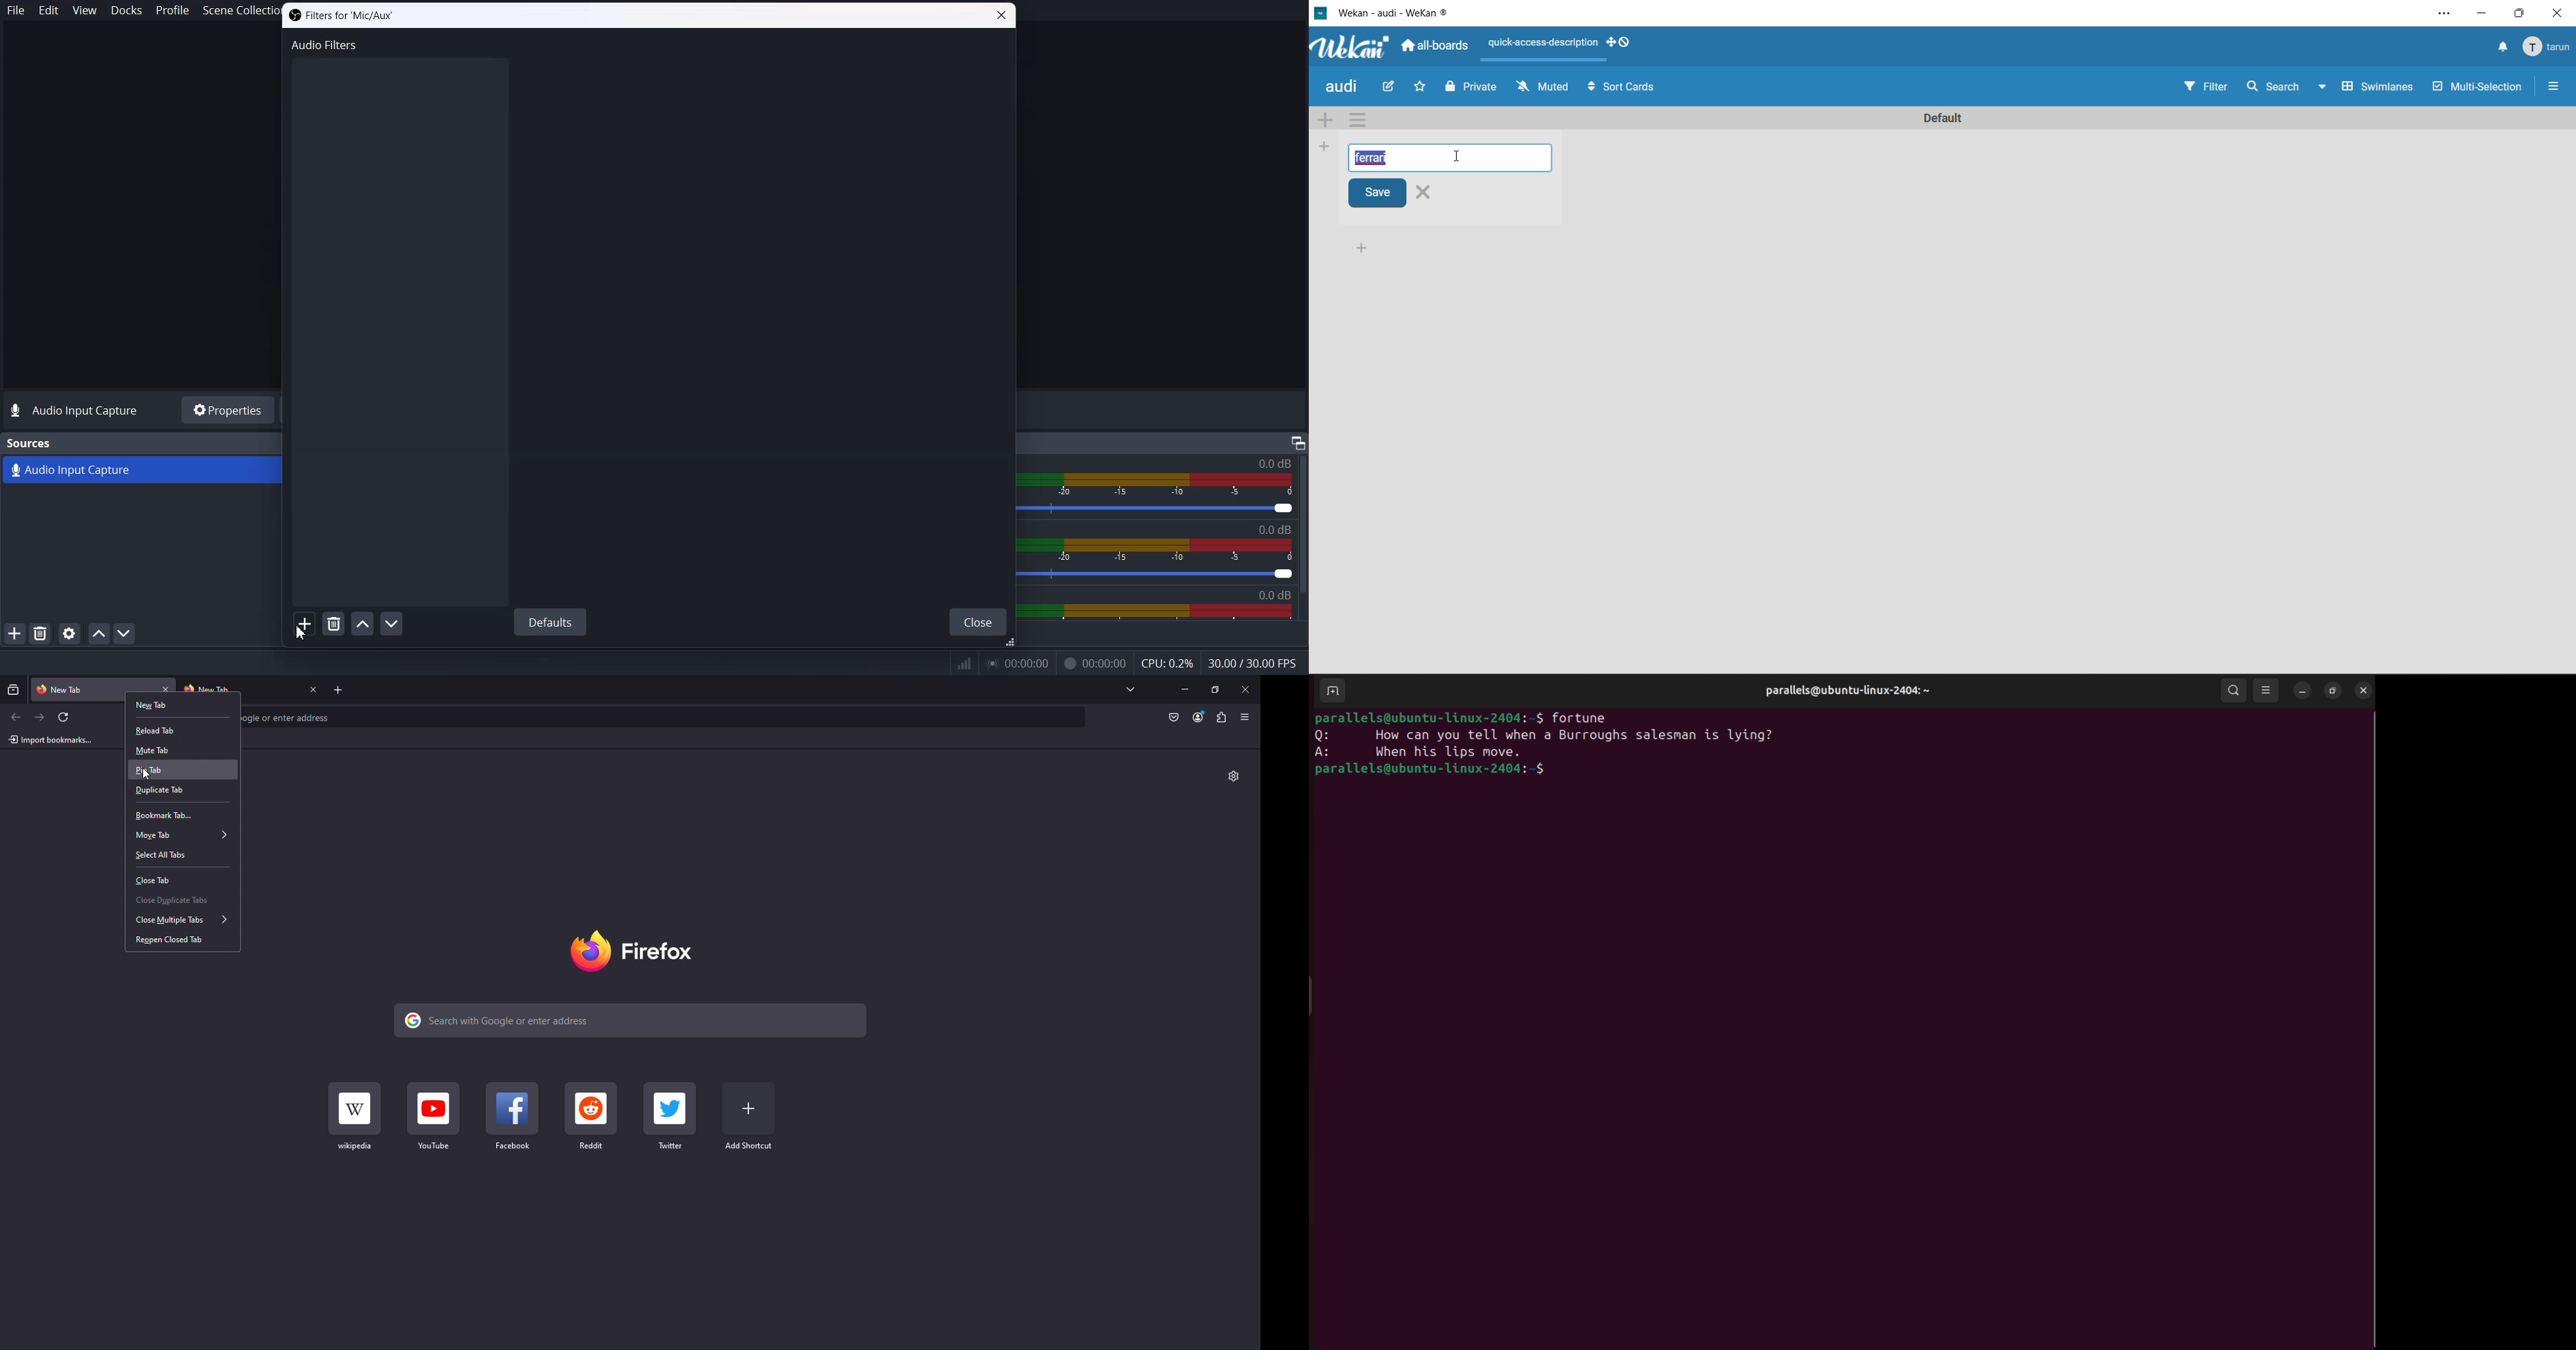 The height and width of the screenshot is (1372, 2576). Describe the element at coordinates (1351, 48) in the screenshot. I see `` at that location.